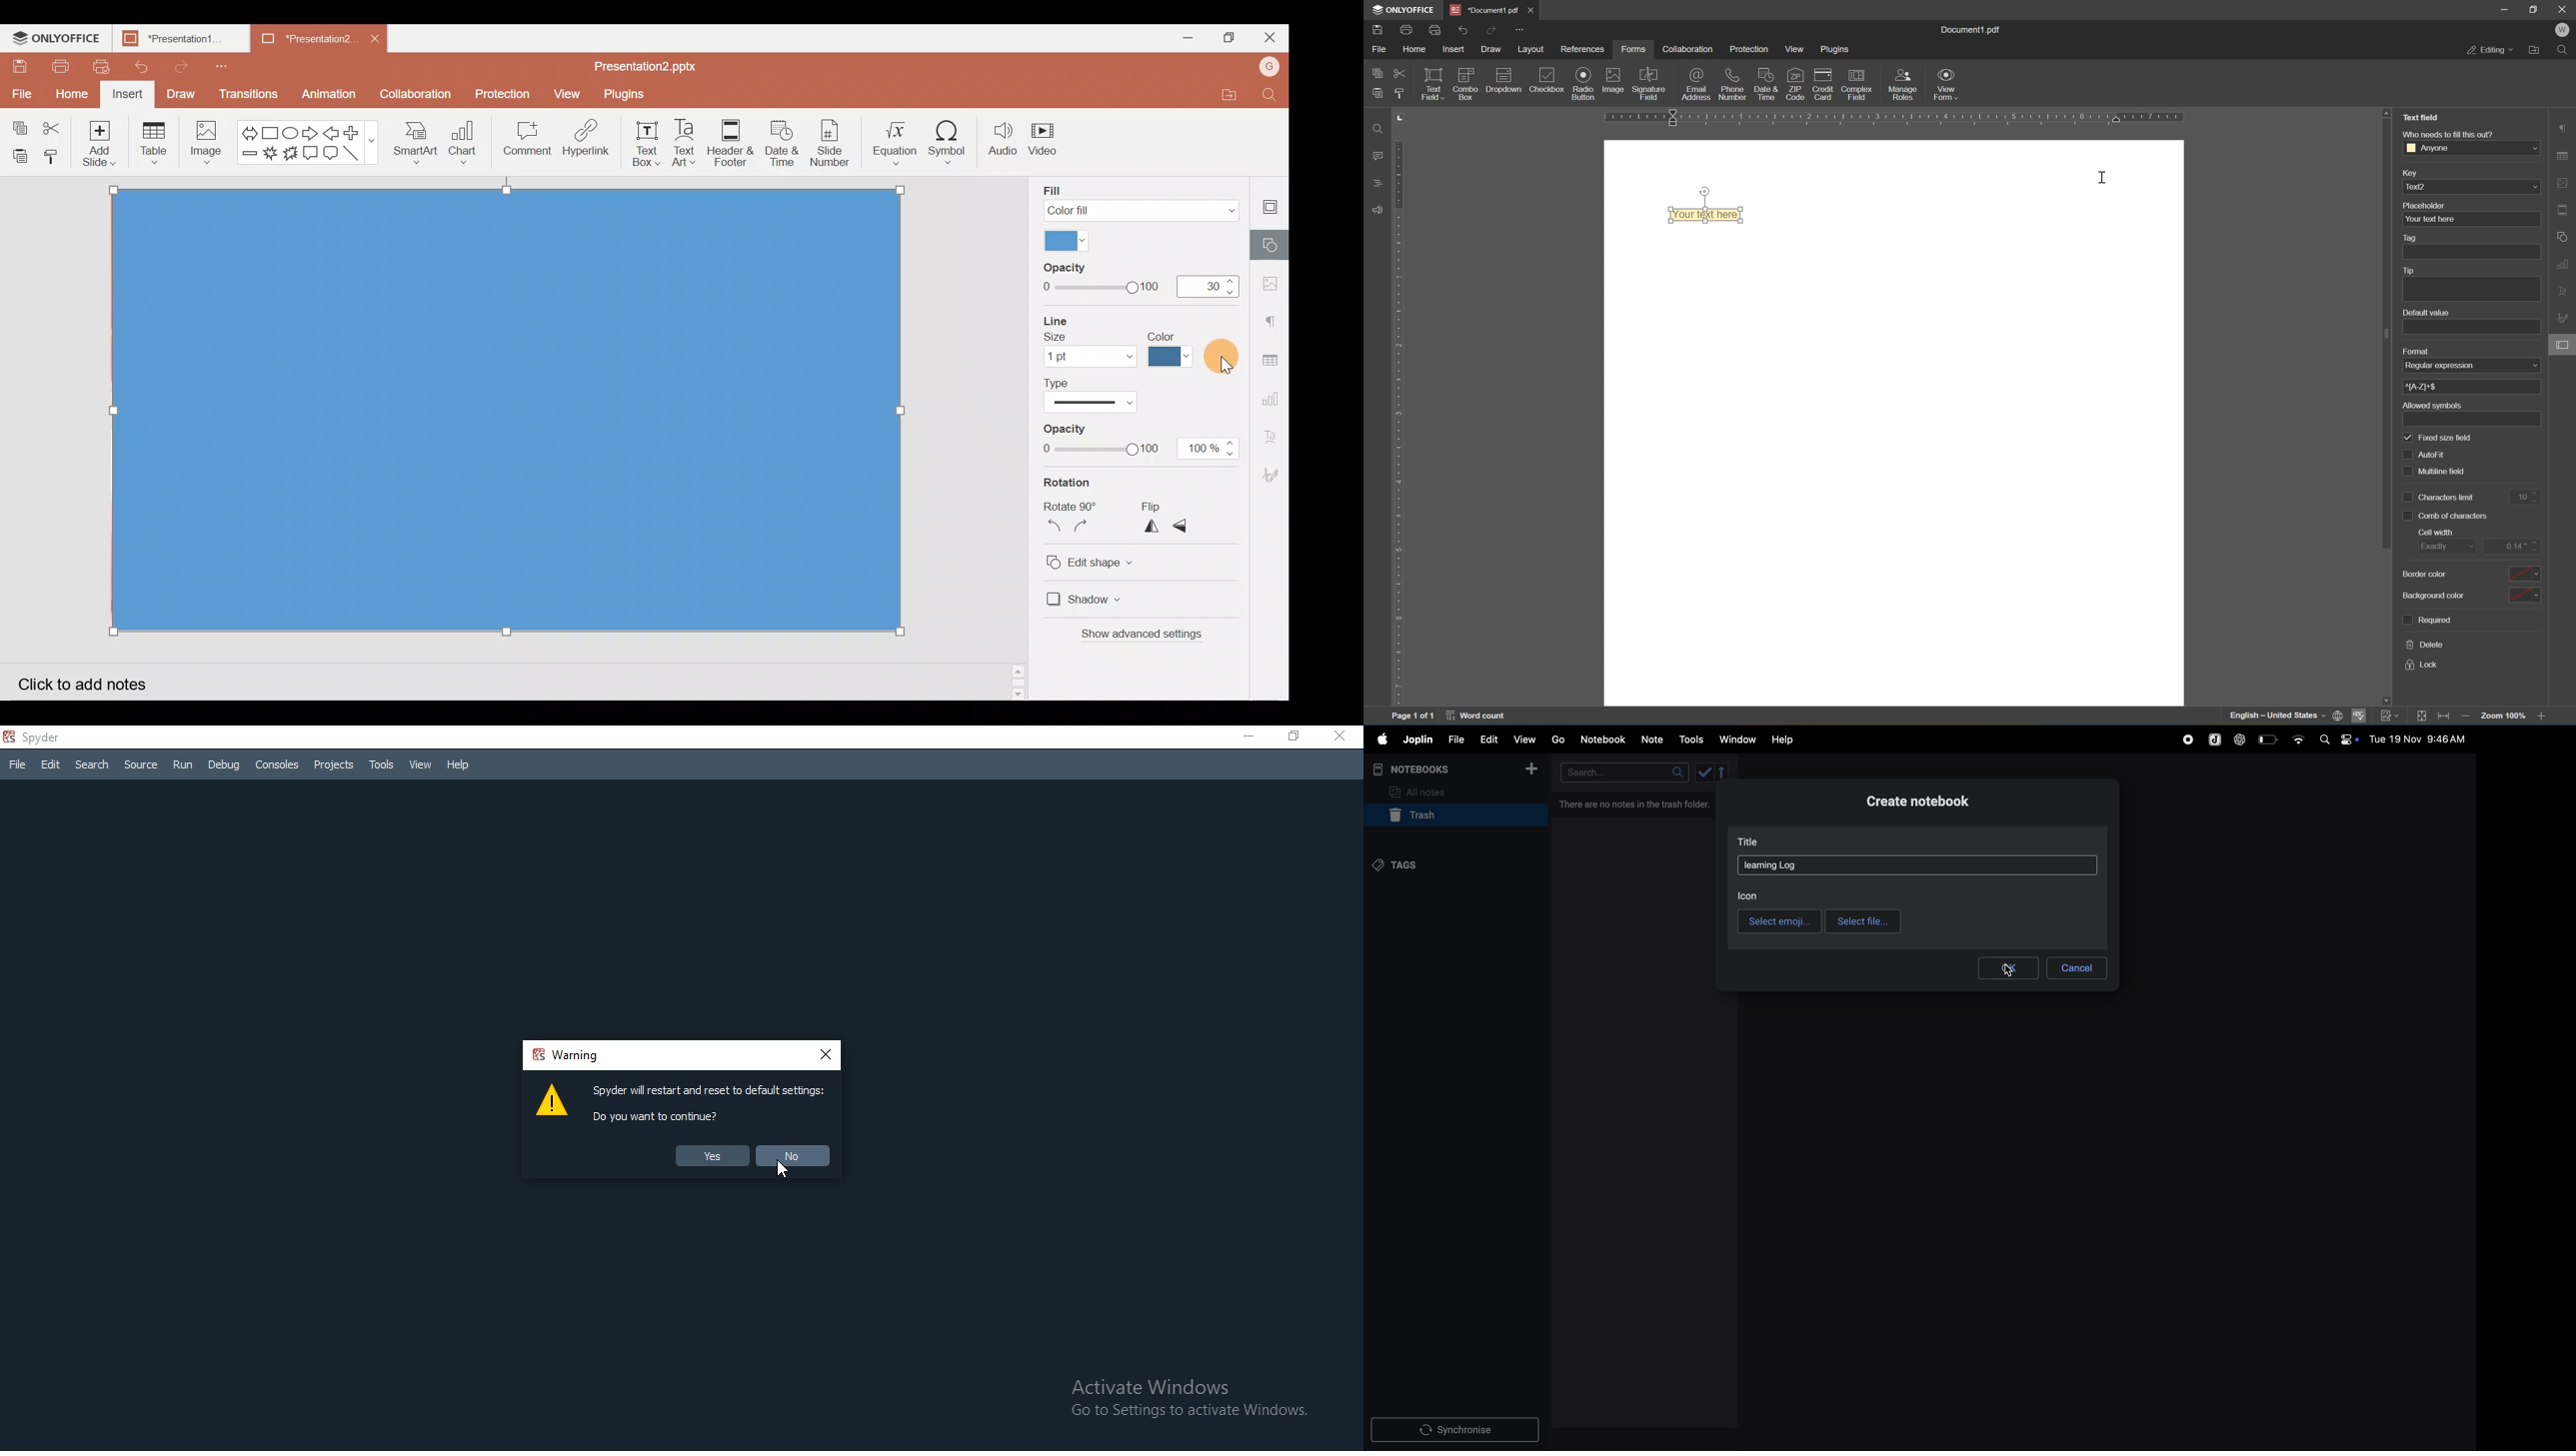 This screenshot has width=2576, height=1456. Describe the element at coordinates (273, 130) in the screenshot. I see `Rectangle` at that location.